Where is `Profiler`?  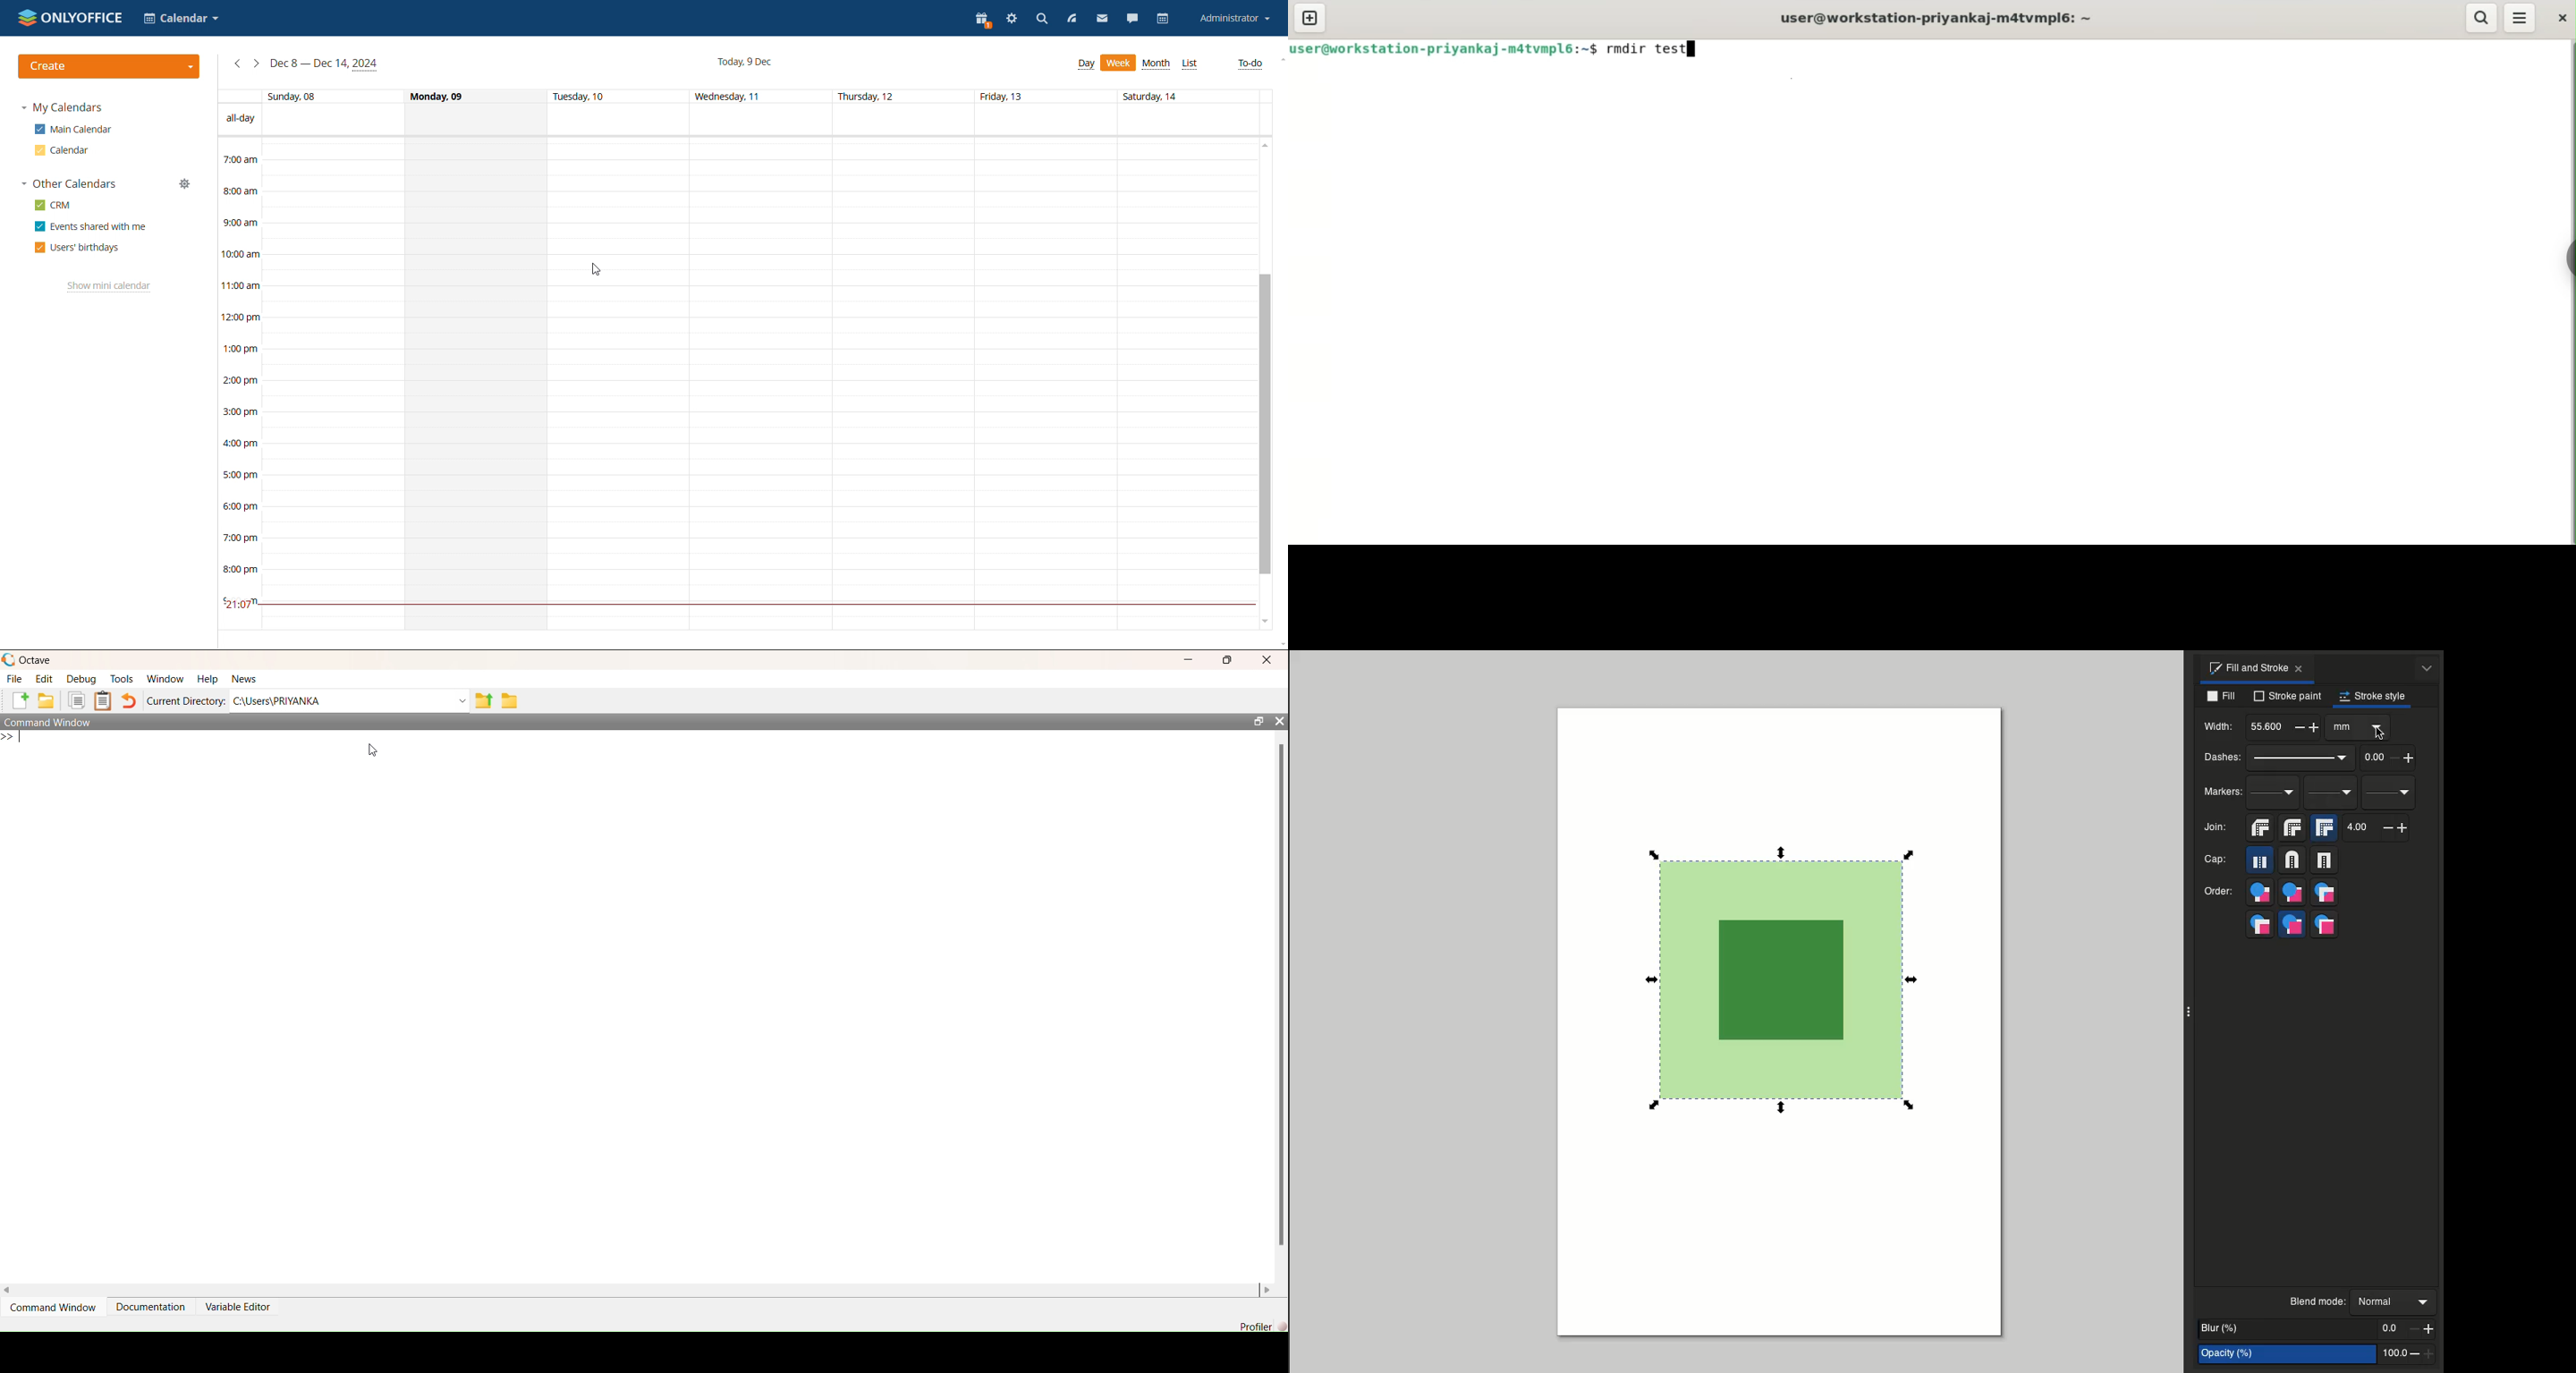 Profiler is located at coordinates (1263, 1326).